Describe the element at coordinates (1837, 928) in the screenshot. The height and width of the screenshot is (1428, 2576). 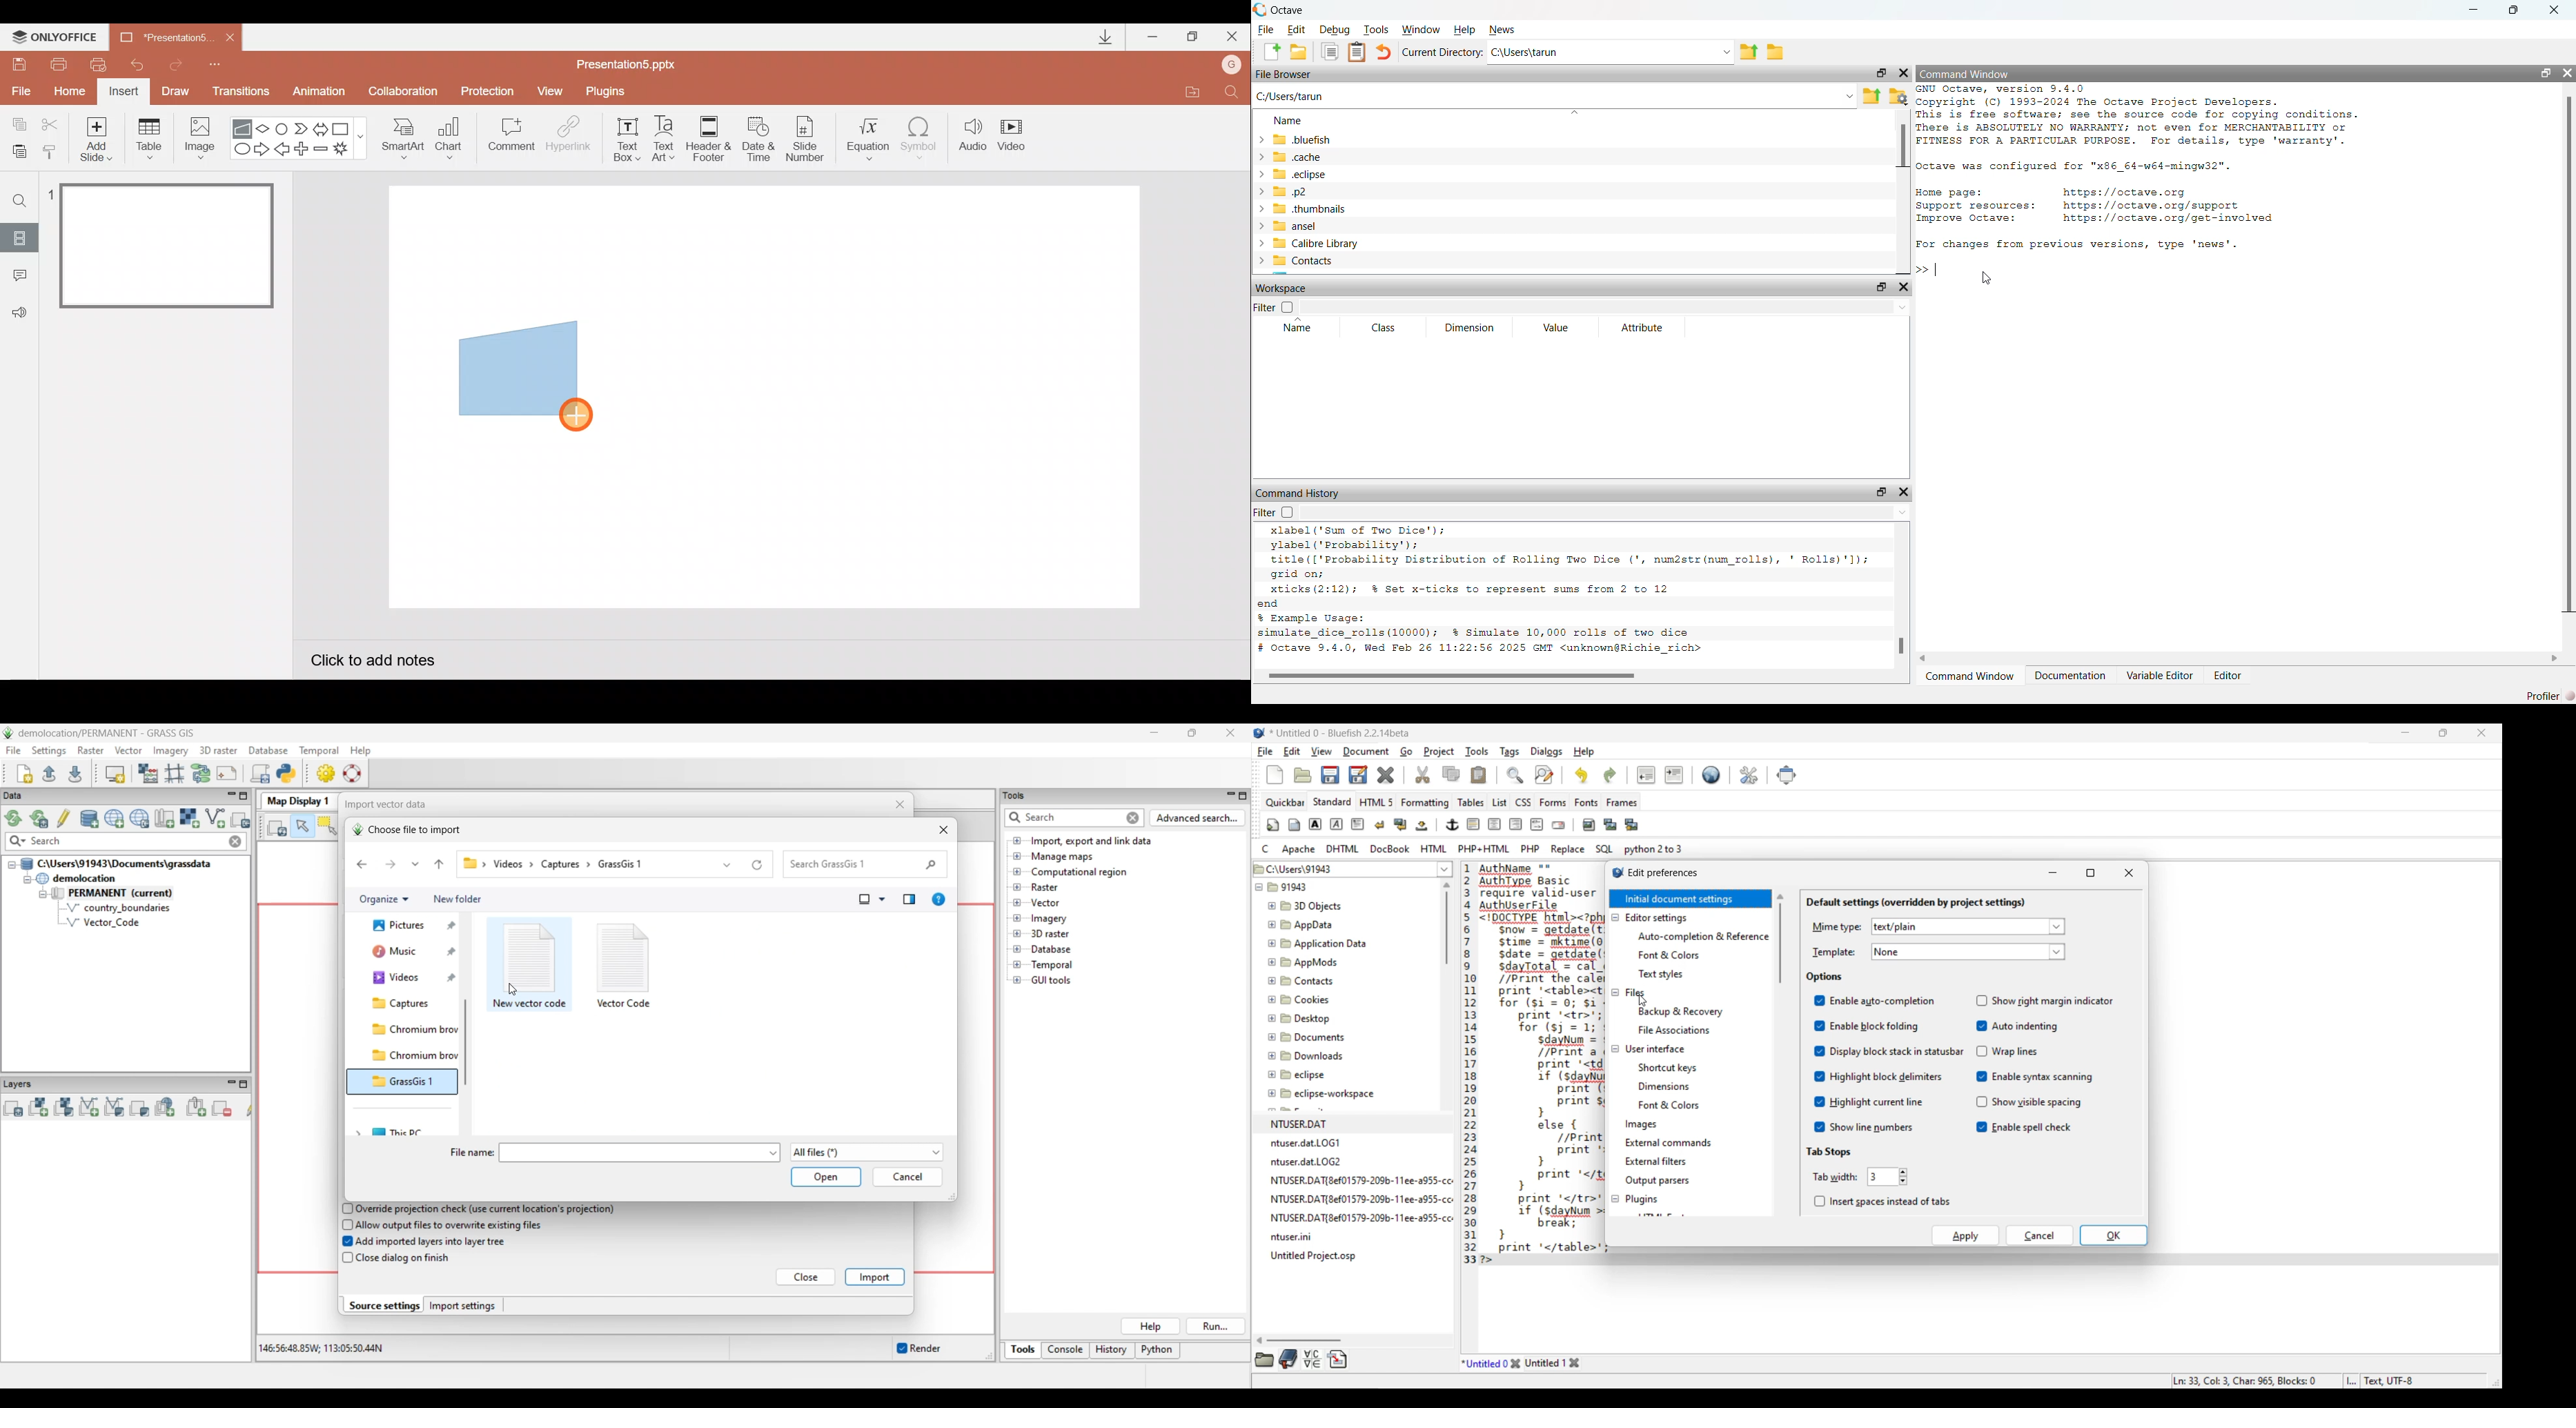
I see `Indicates Mime type settings` at that location.